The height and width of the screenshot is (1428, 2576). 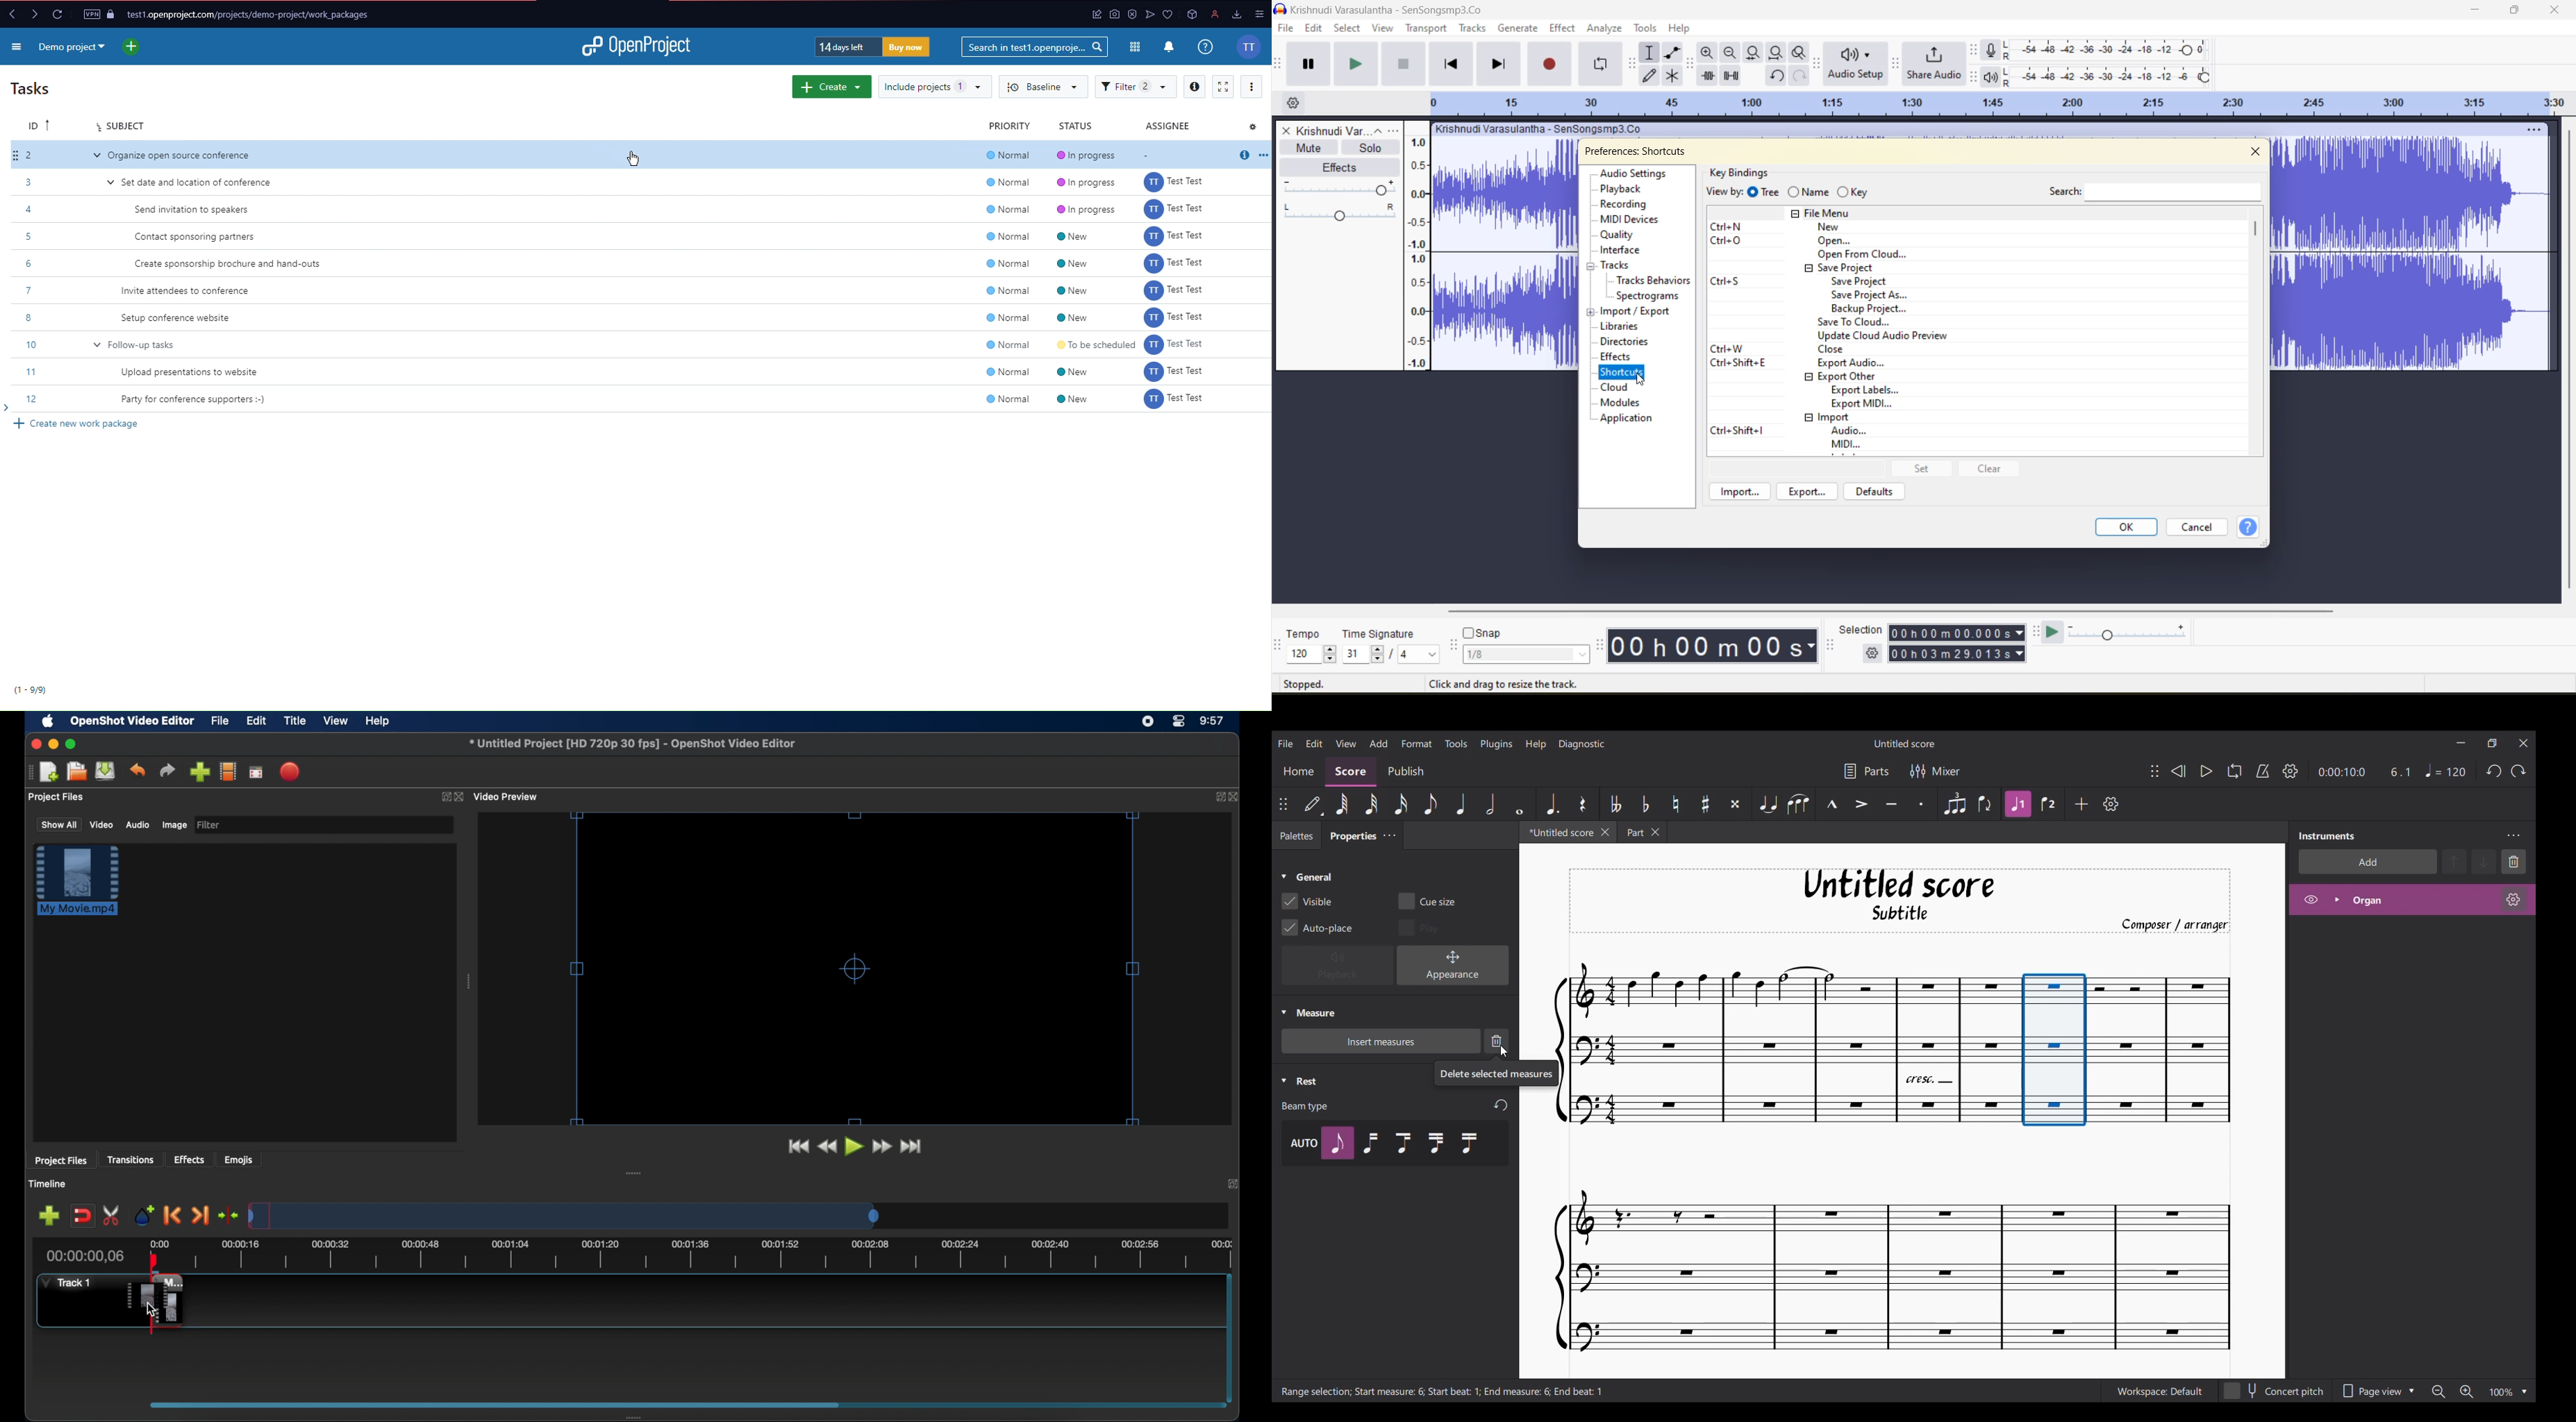 What do you see at coordinates (1663, 151) in the screenshot?
I see `preferences audio settings` at bounding box center [1663, 151].